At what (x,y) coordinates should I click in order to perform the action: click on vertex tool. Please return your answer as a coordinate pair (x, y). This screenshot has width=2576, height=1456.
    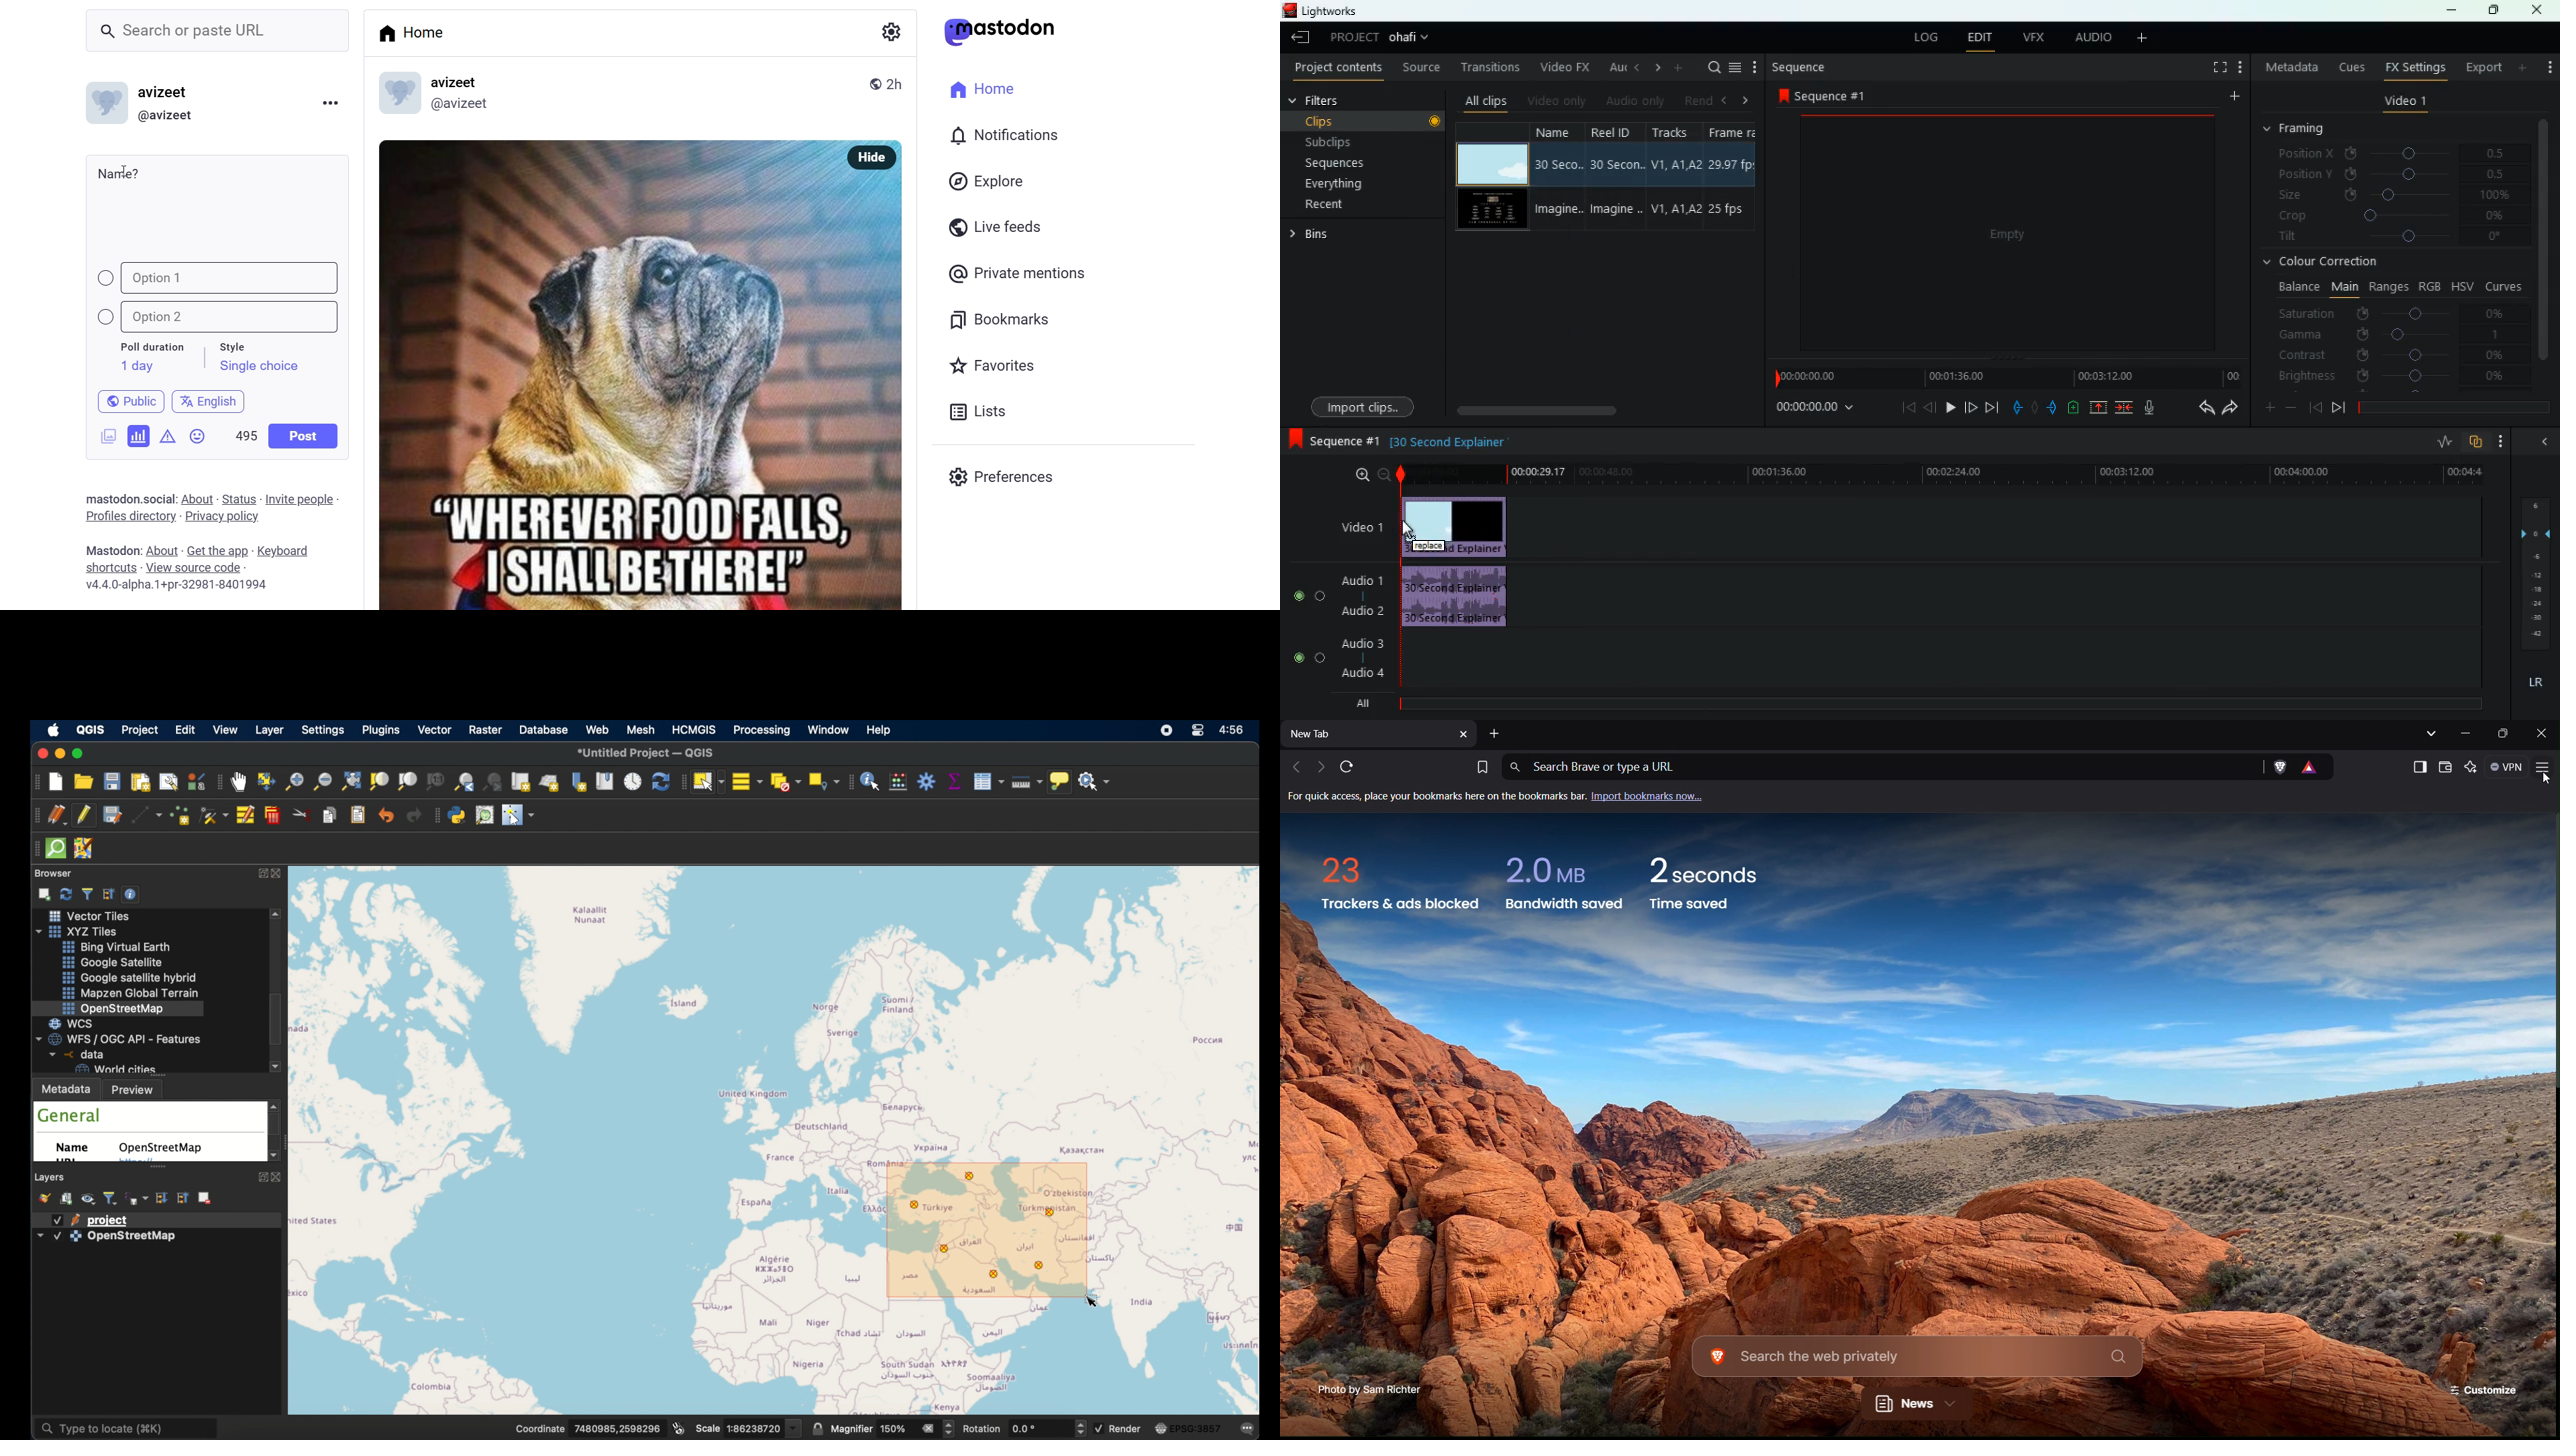
    Looking at the image, I should click on (214, 815).